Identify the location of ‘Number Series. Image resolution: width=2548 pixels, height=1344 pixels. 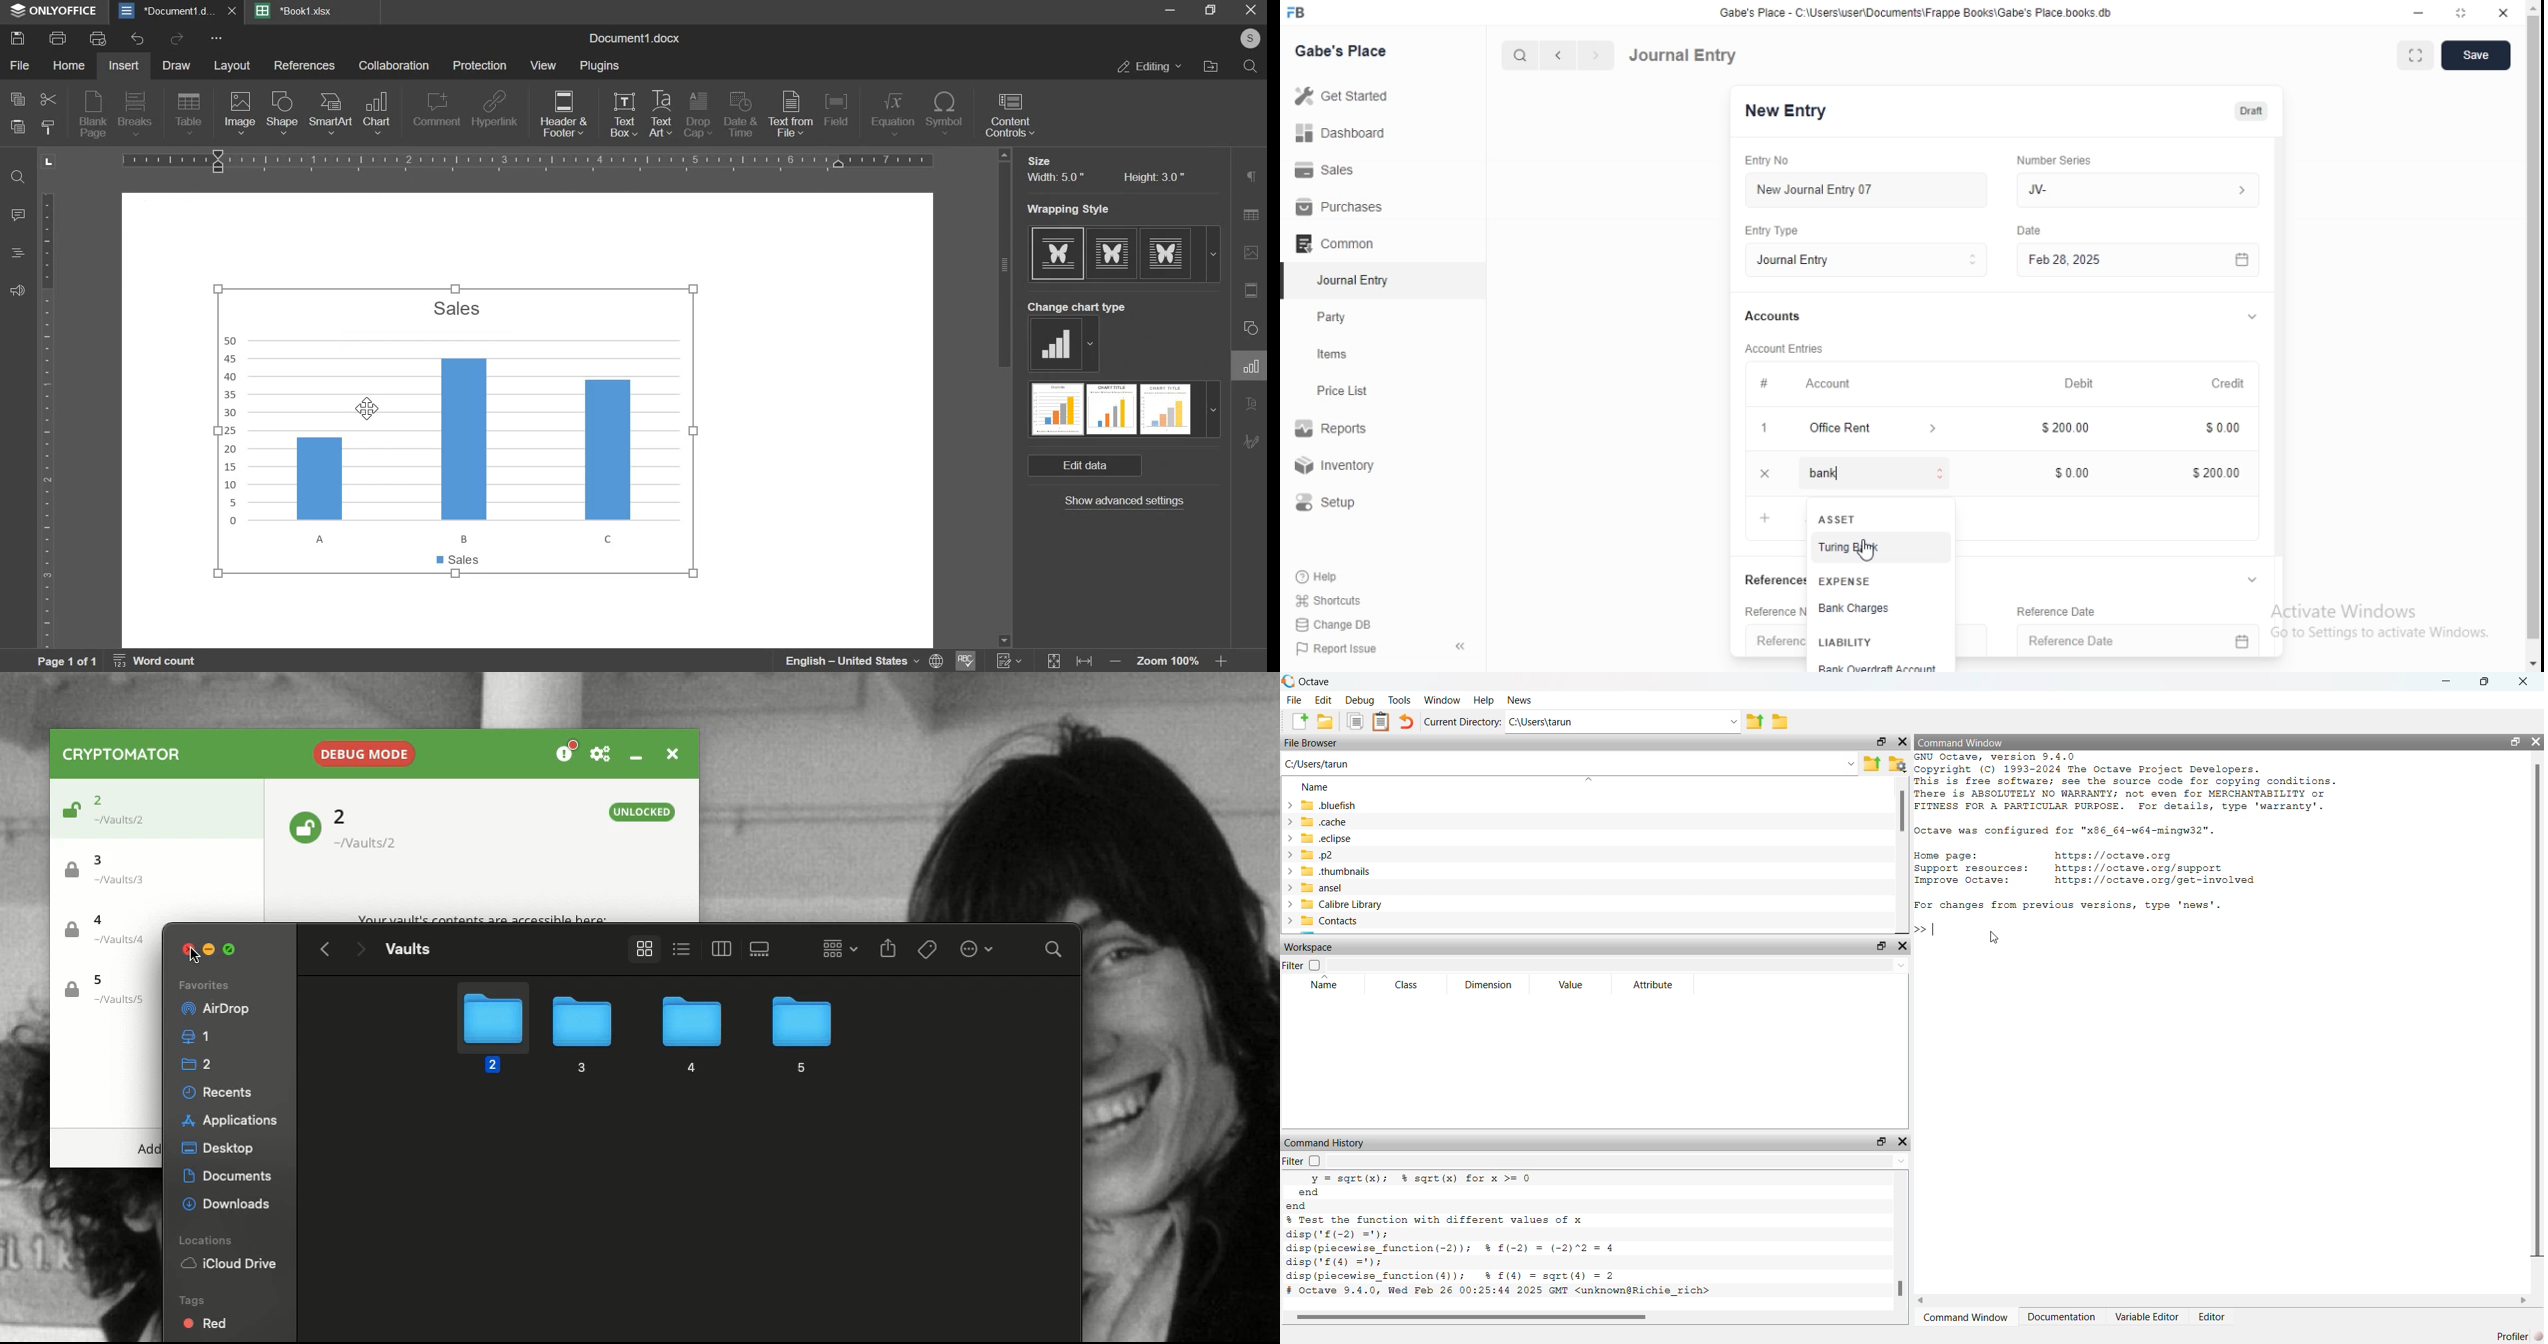
(2060, 160).